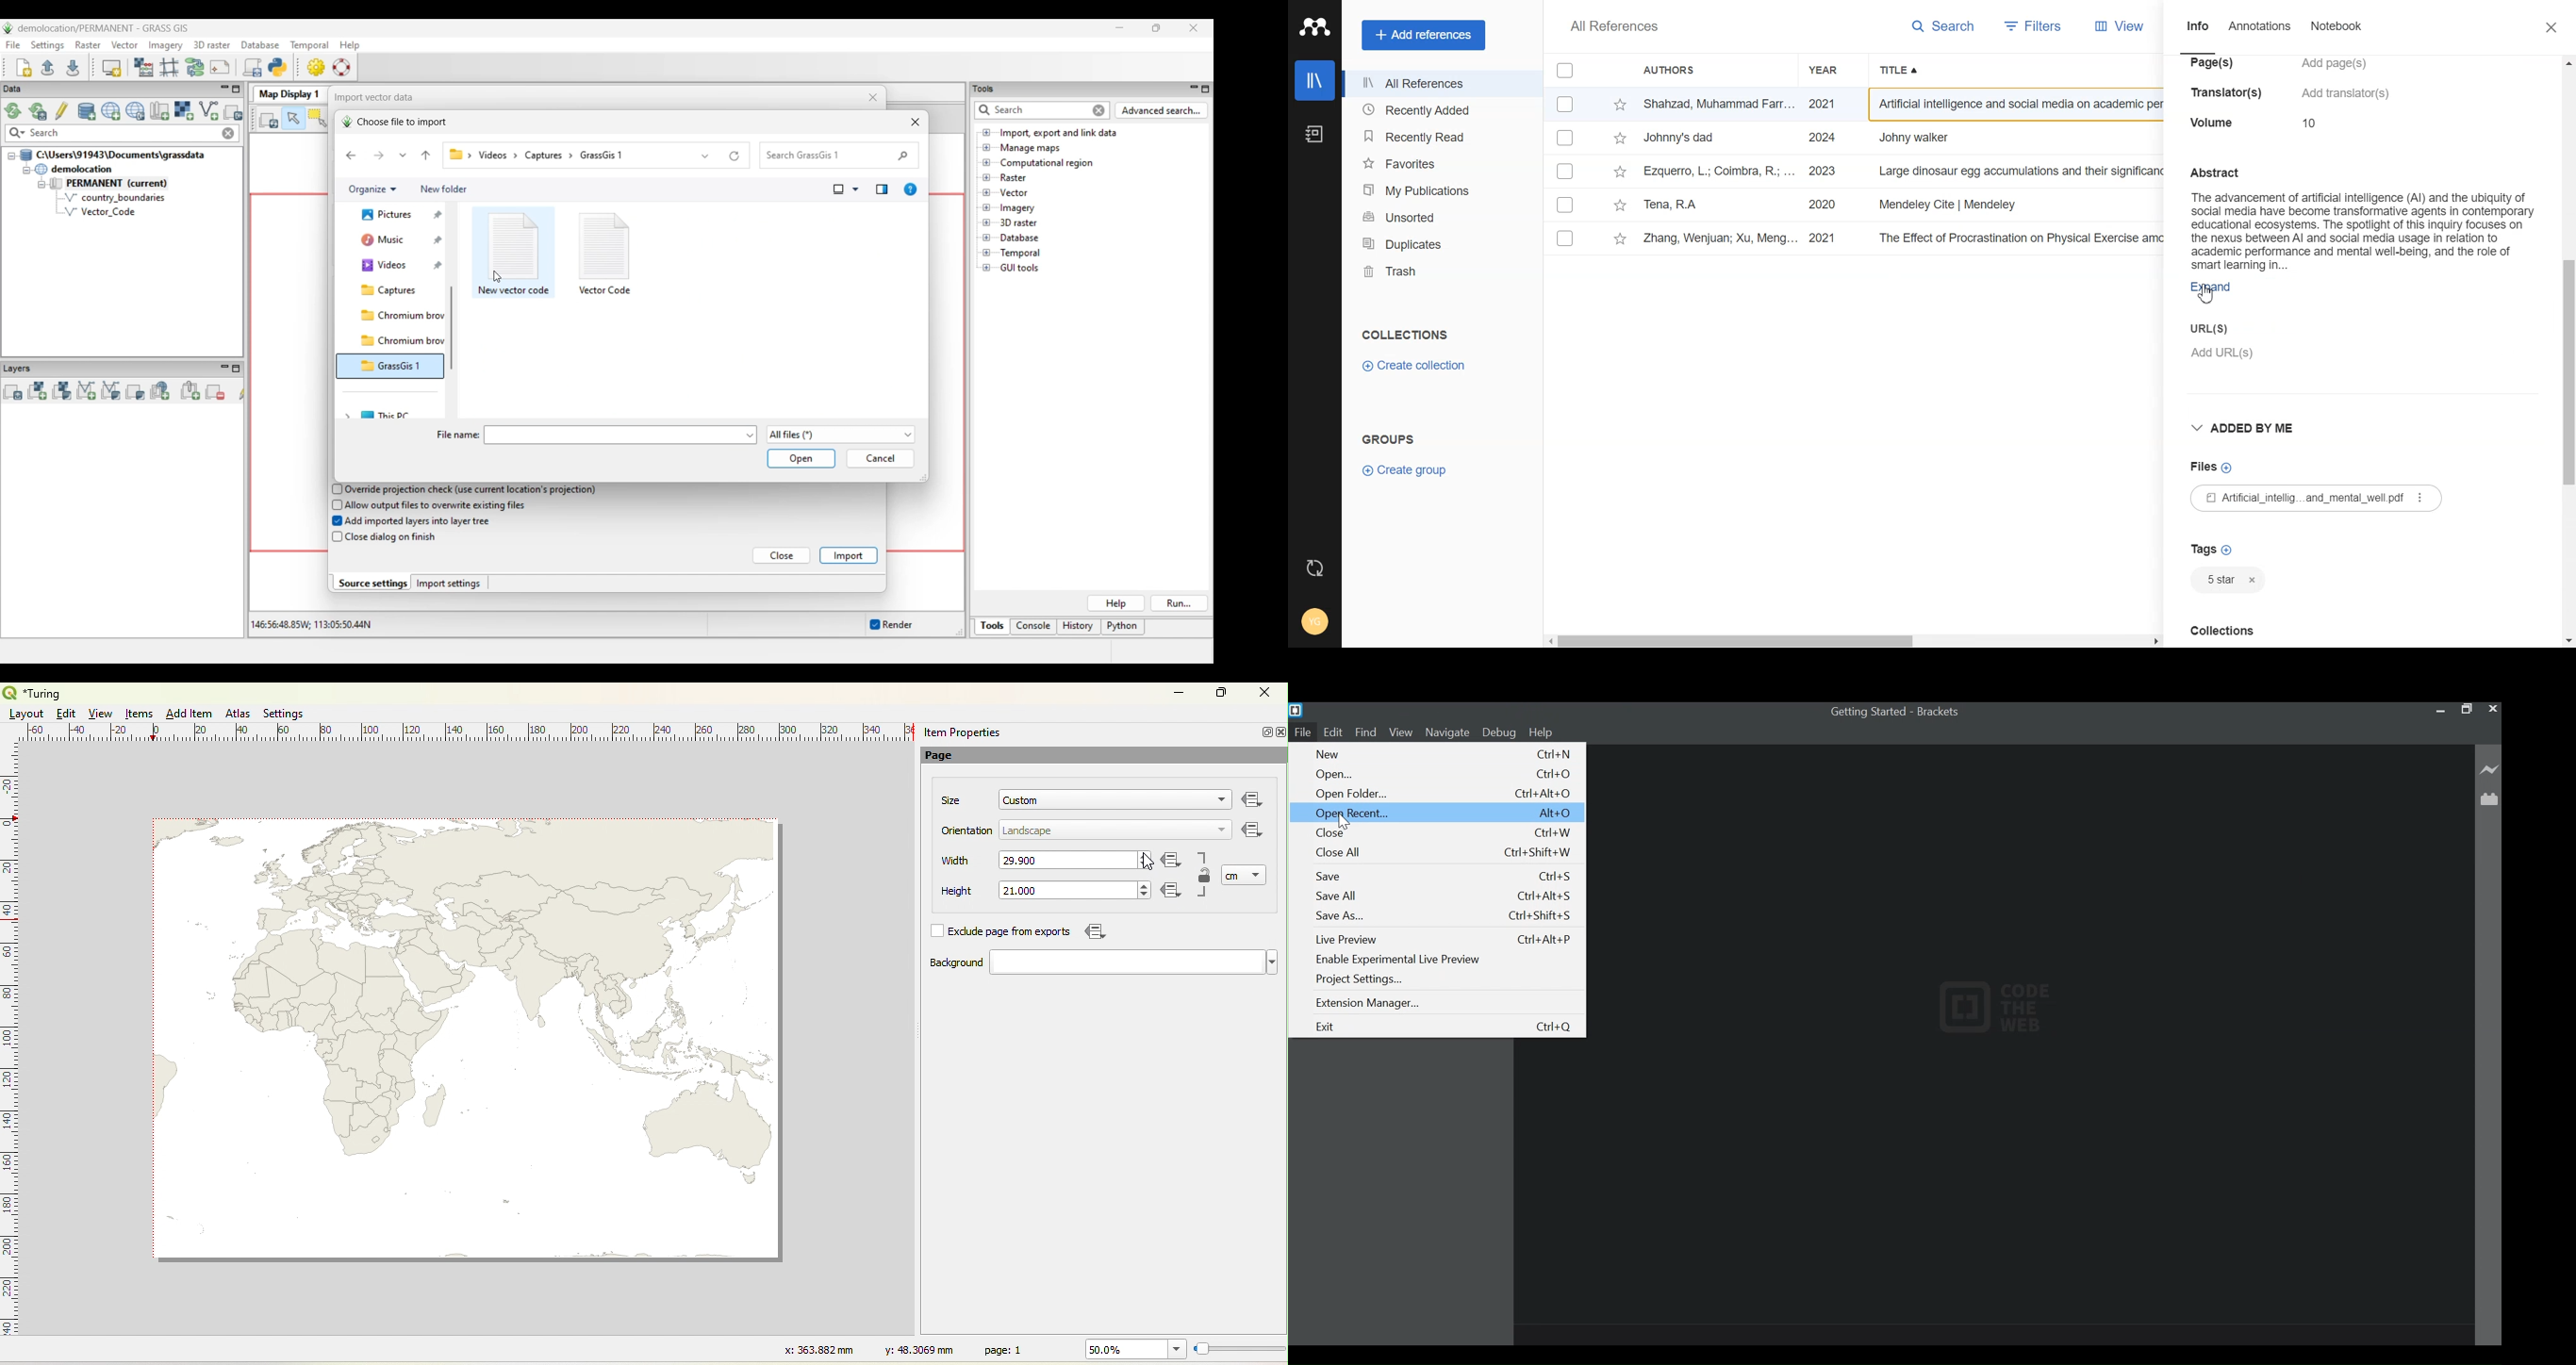  Describe the element at coordinates (472, 733) in the screenshot. I see `Ruler` at that location.